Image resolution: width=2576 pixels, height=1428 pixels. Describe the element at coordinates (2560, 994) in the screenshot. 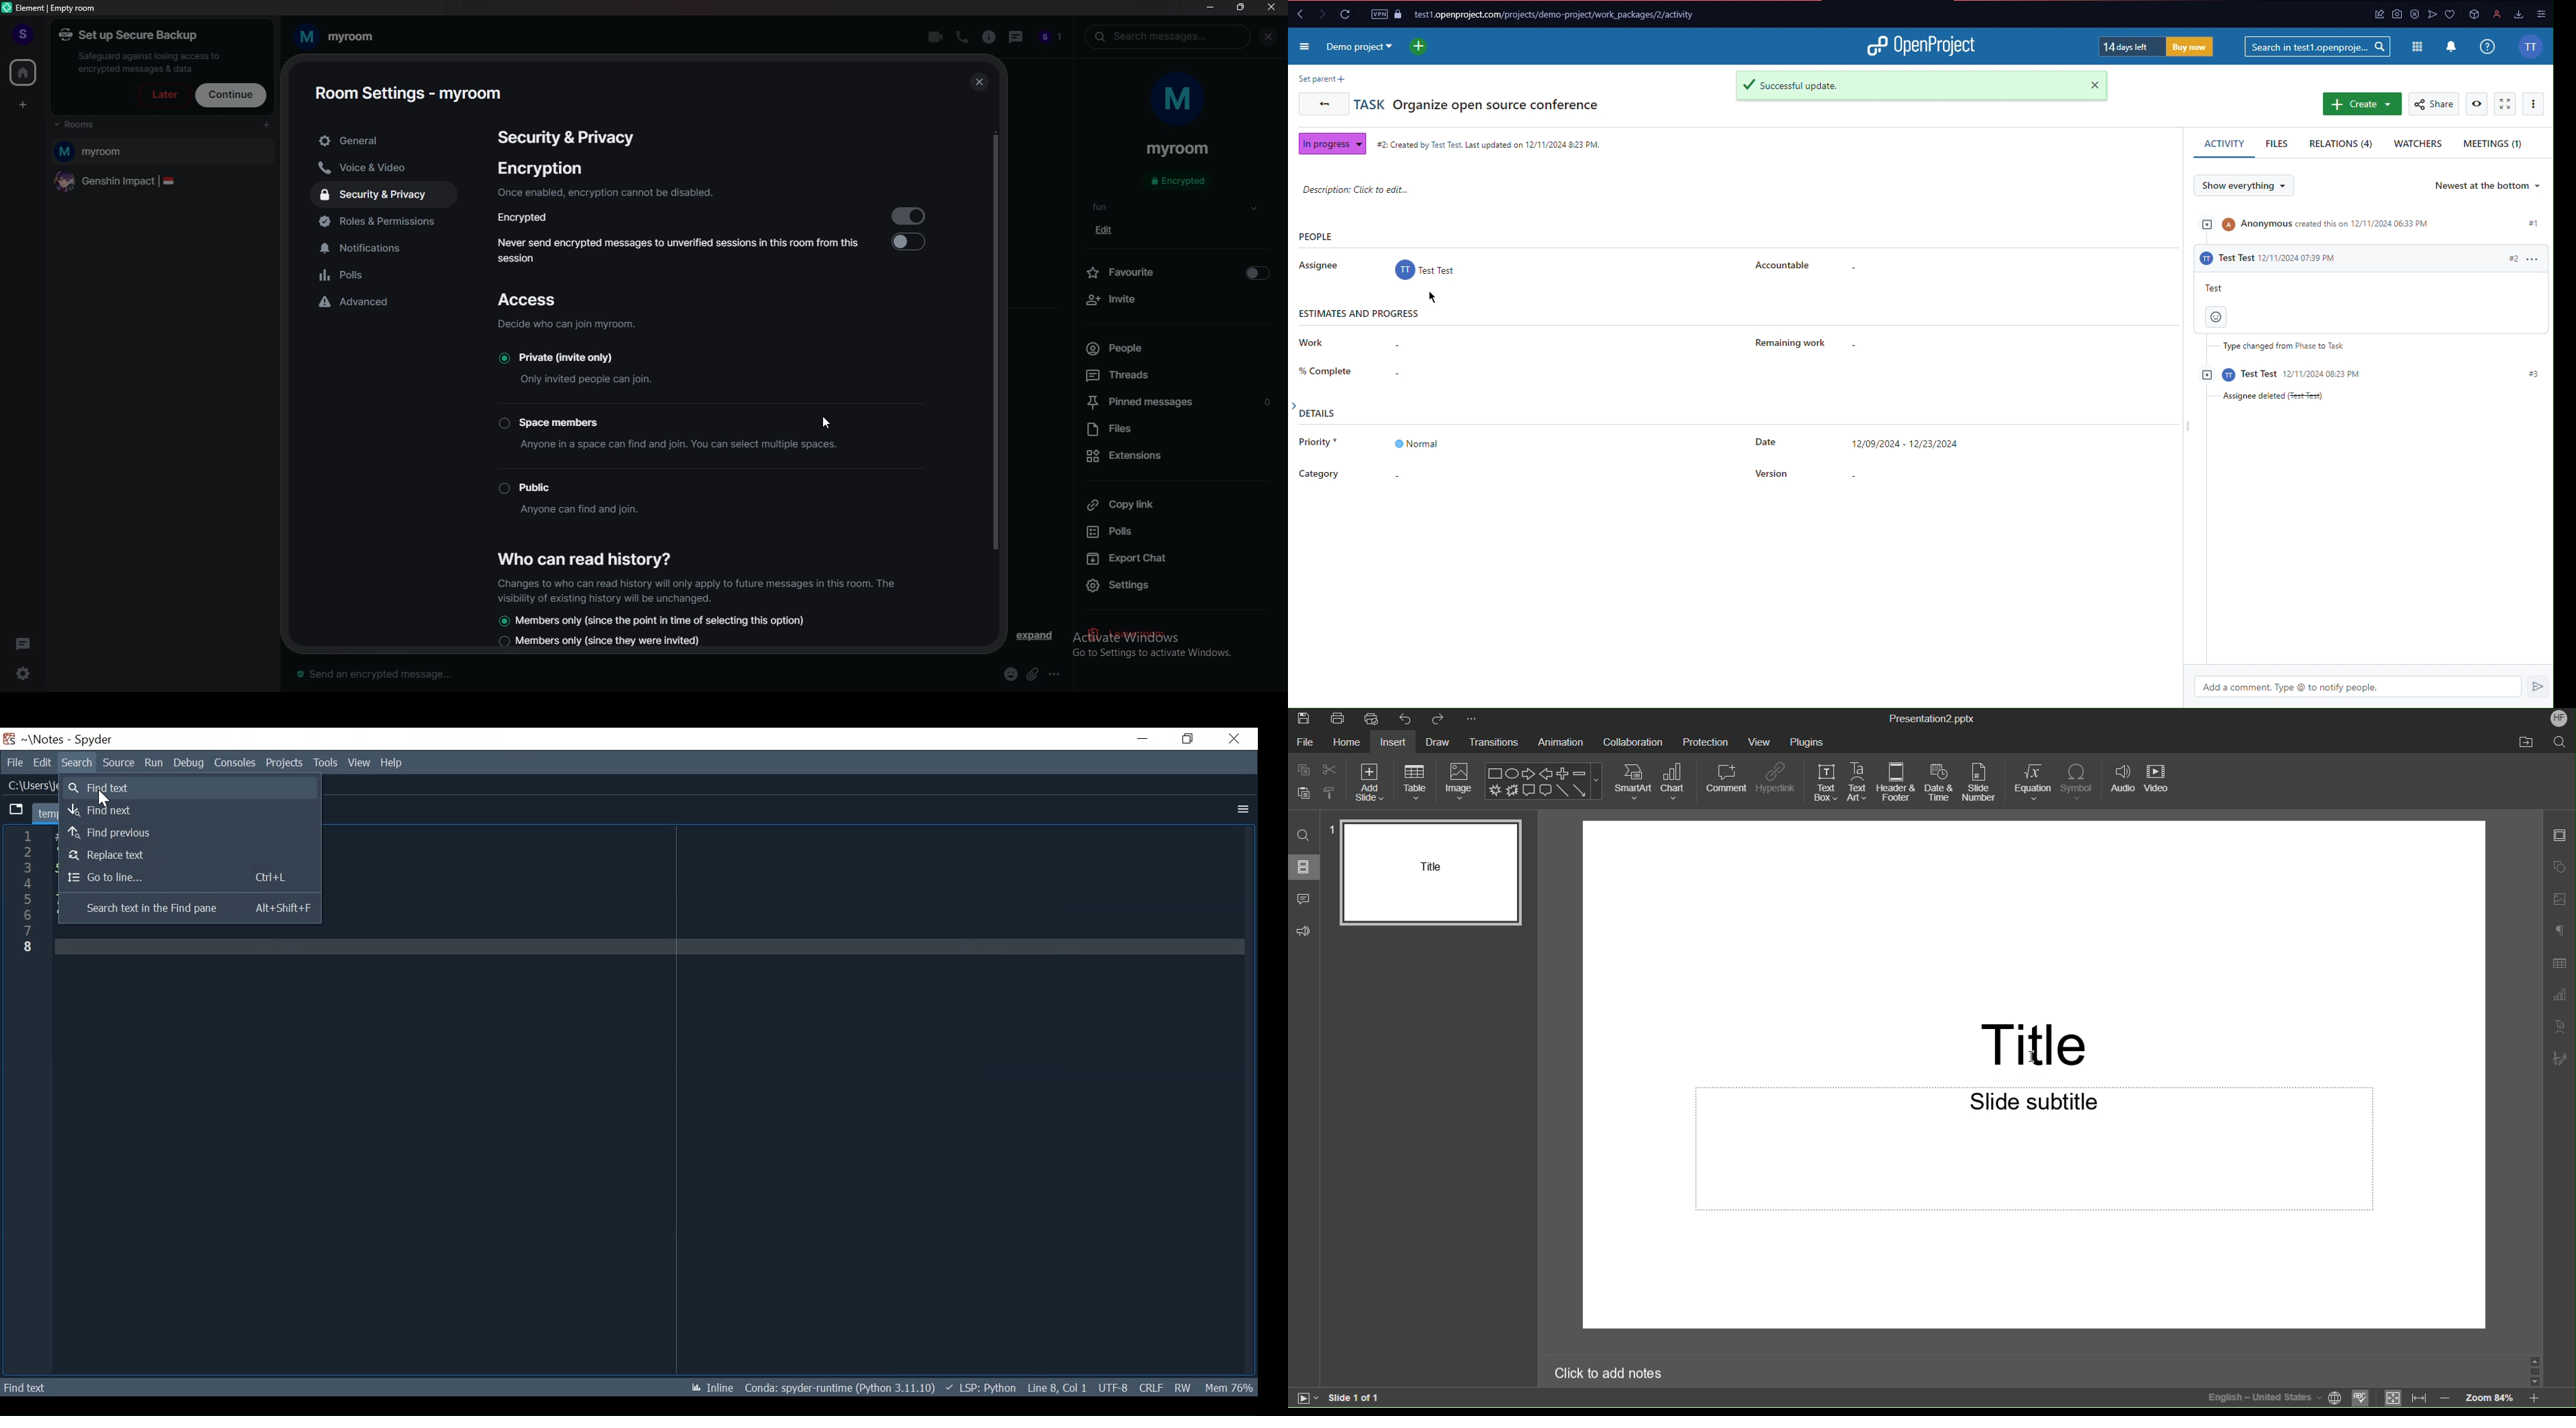

I see `Graph Settings` at that location.